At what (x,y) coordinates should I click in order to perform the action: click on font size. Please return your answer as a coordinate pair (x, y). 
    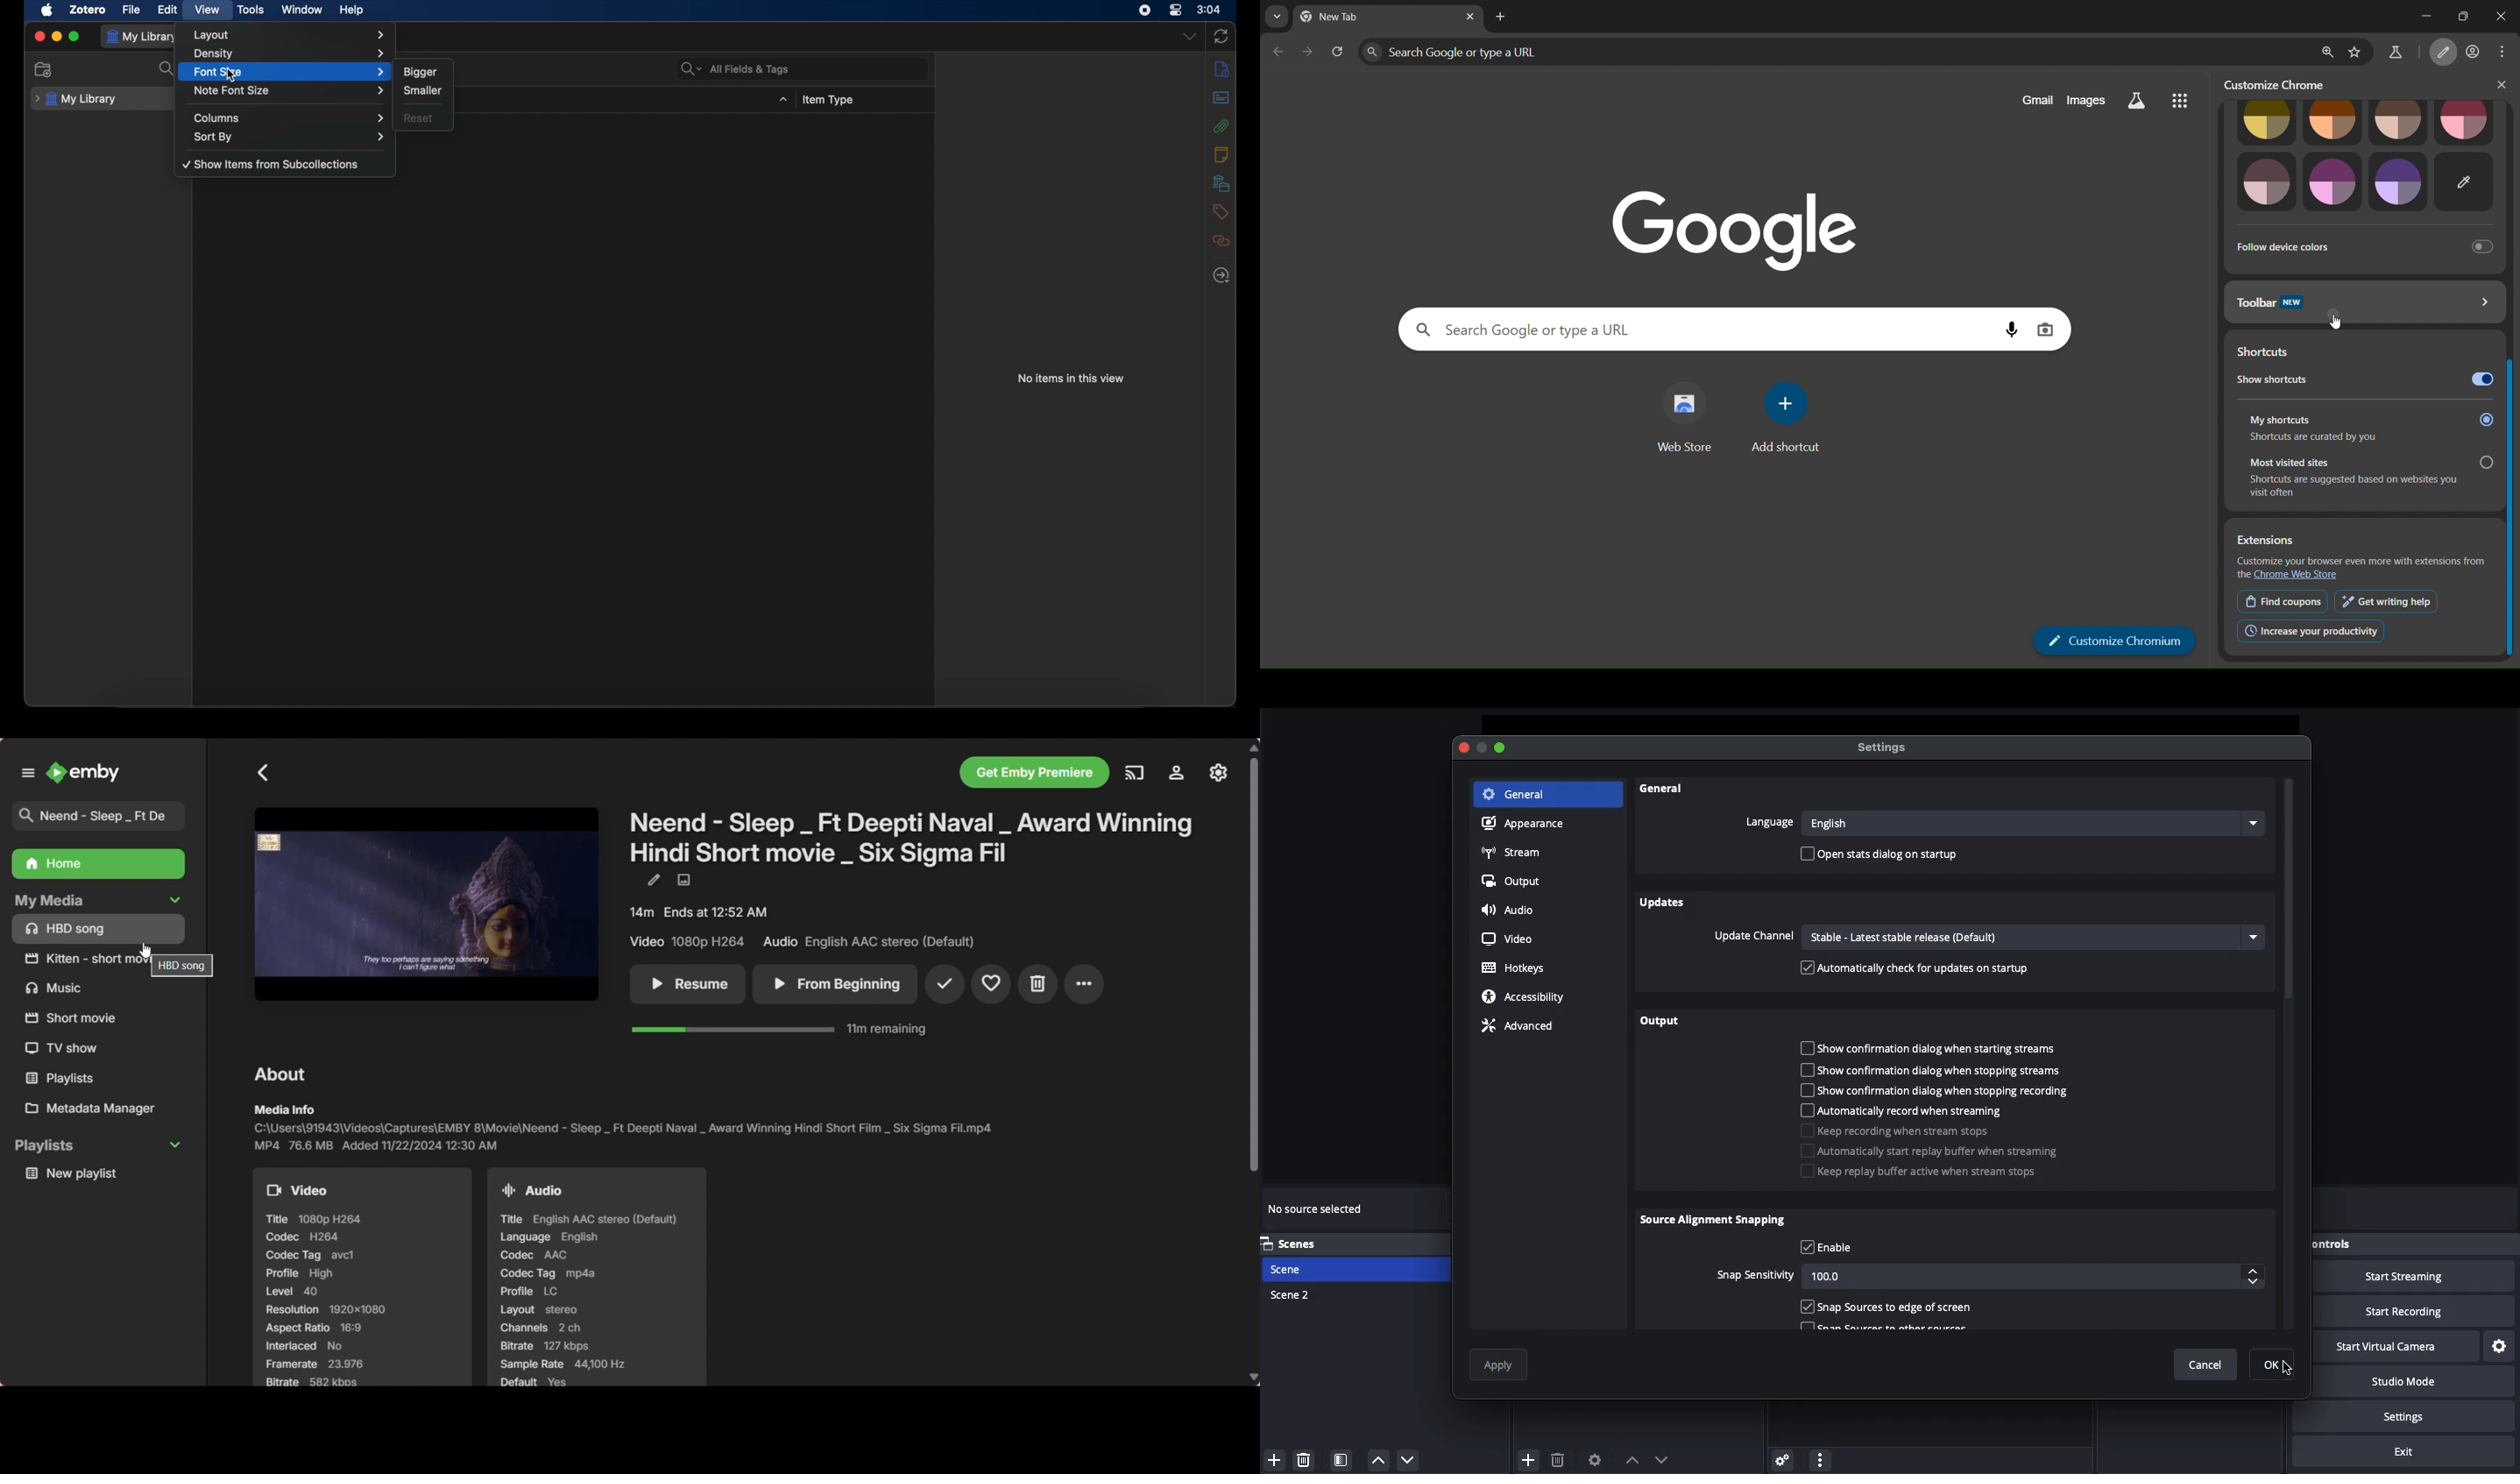
    Looking at the image, I should click on (289, 72).